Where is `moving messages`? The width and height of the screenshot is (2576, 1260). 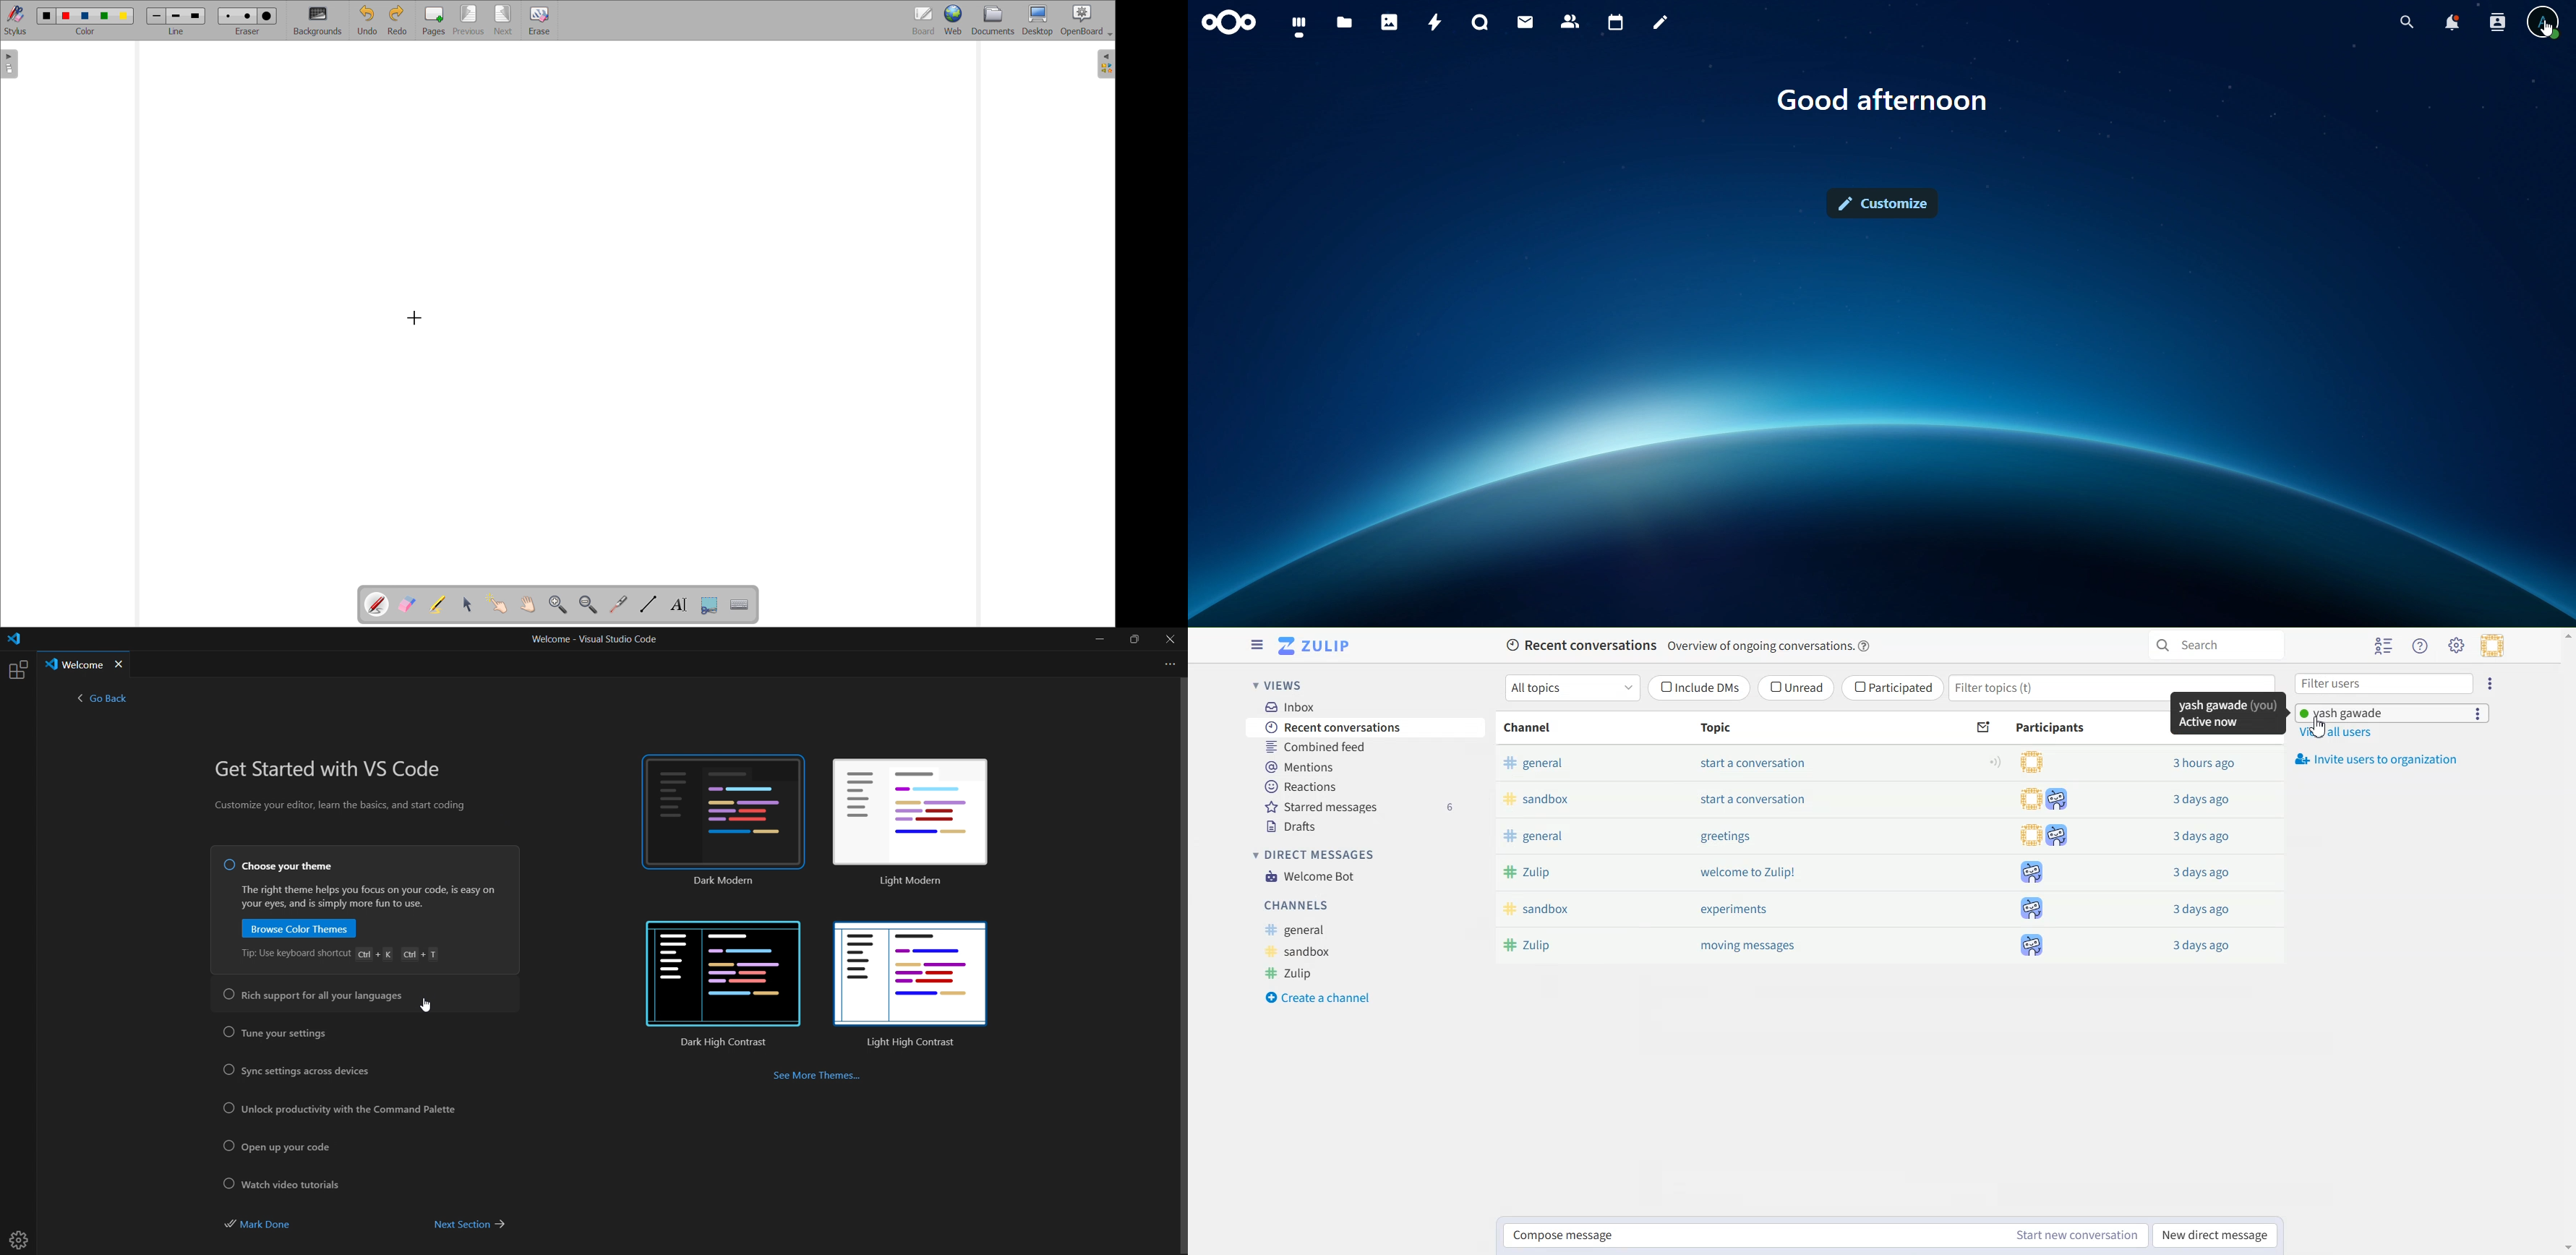
moving messages is located at coordinates (1755, 947).